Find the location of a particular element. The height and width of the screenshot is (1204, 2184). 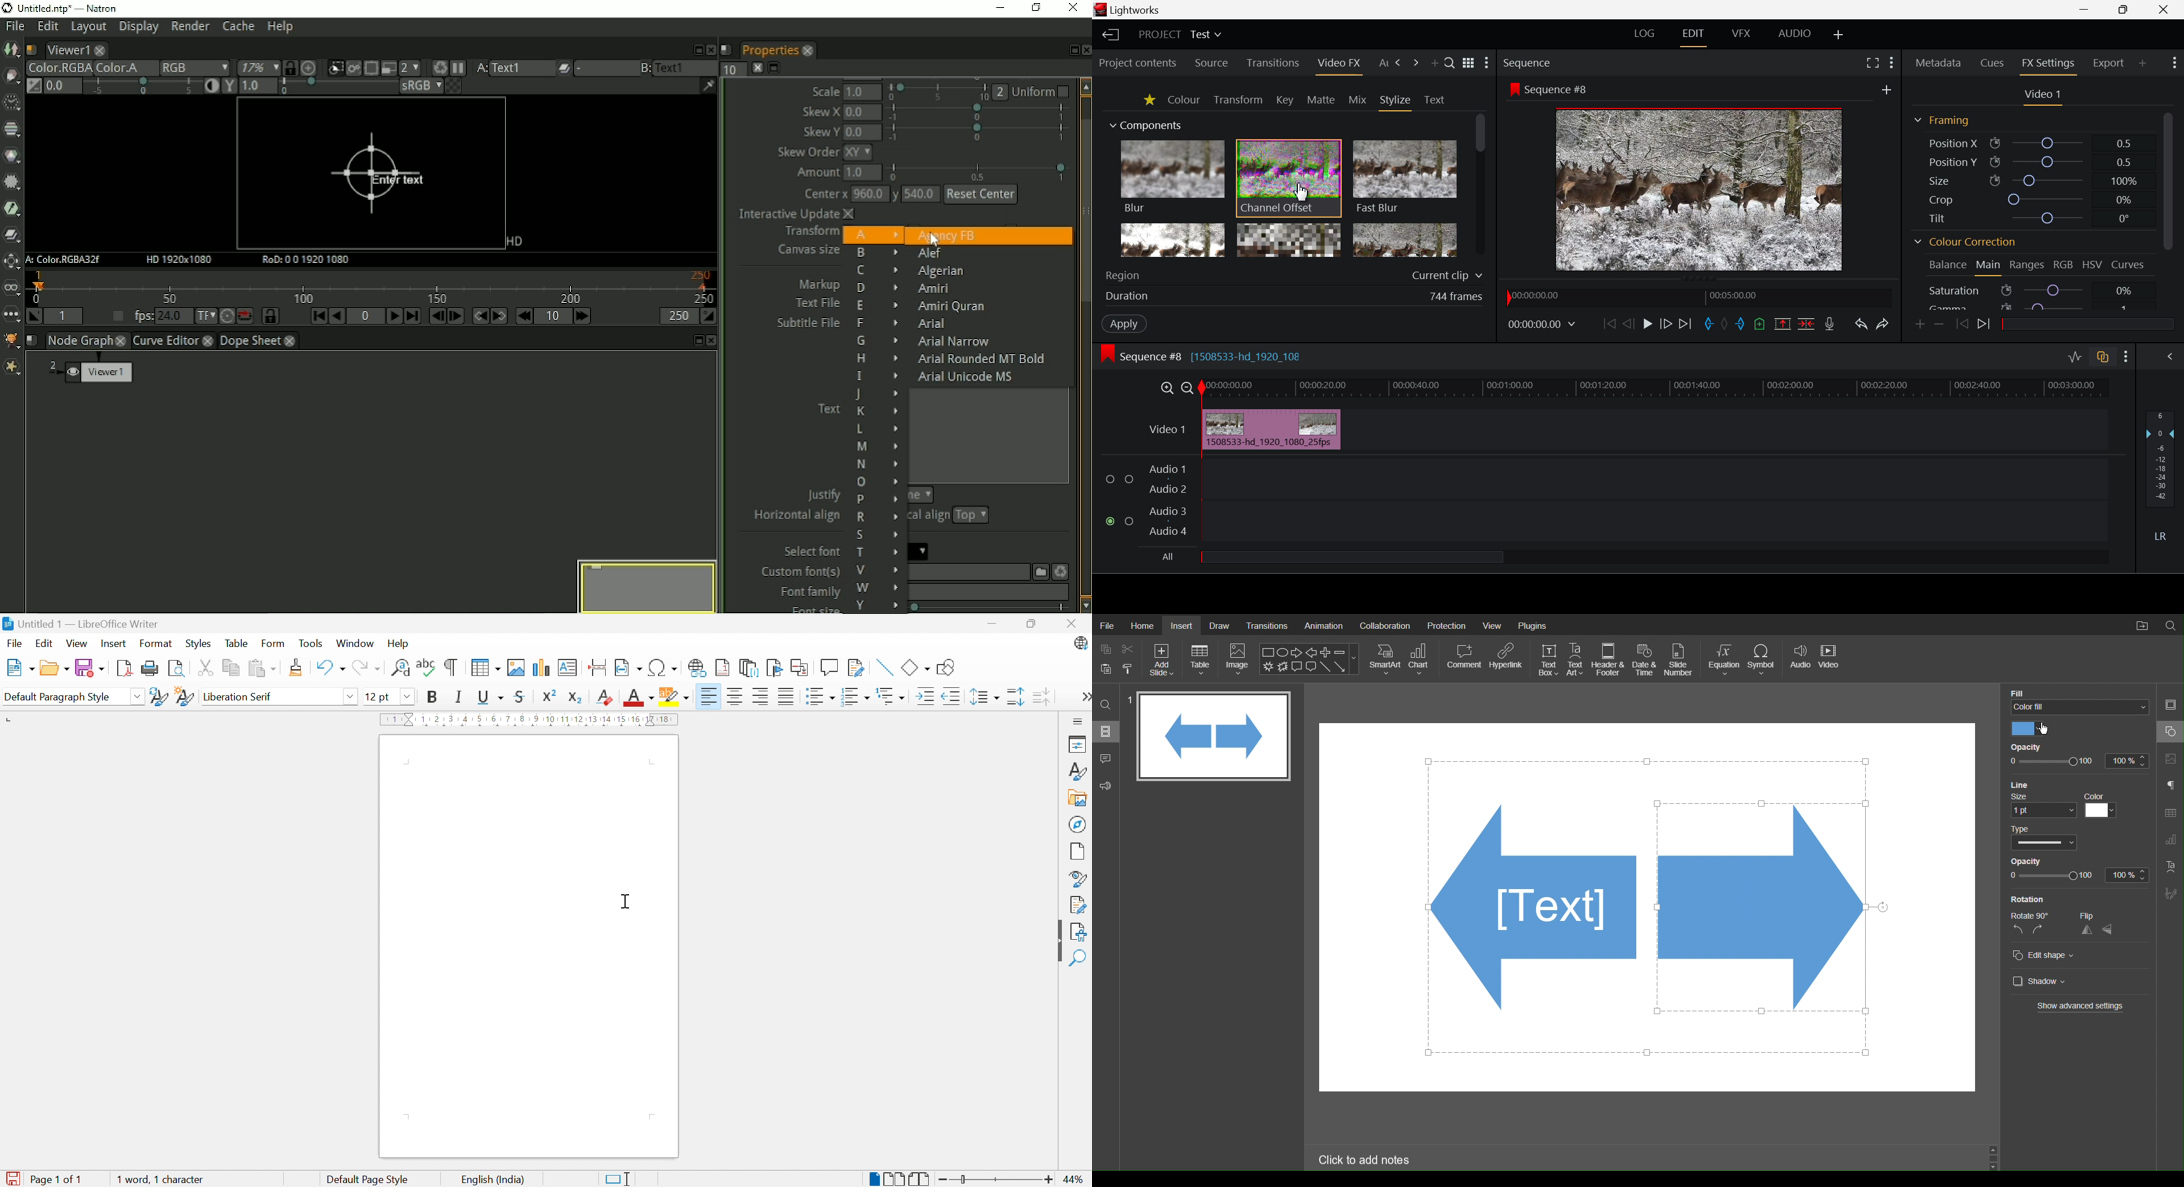

Add Slide is located at coordinates (1163, 660).